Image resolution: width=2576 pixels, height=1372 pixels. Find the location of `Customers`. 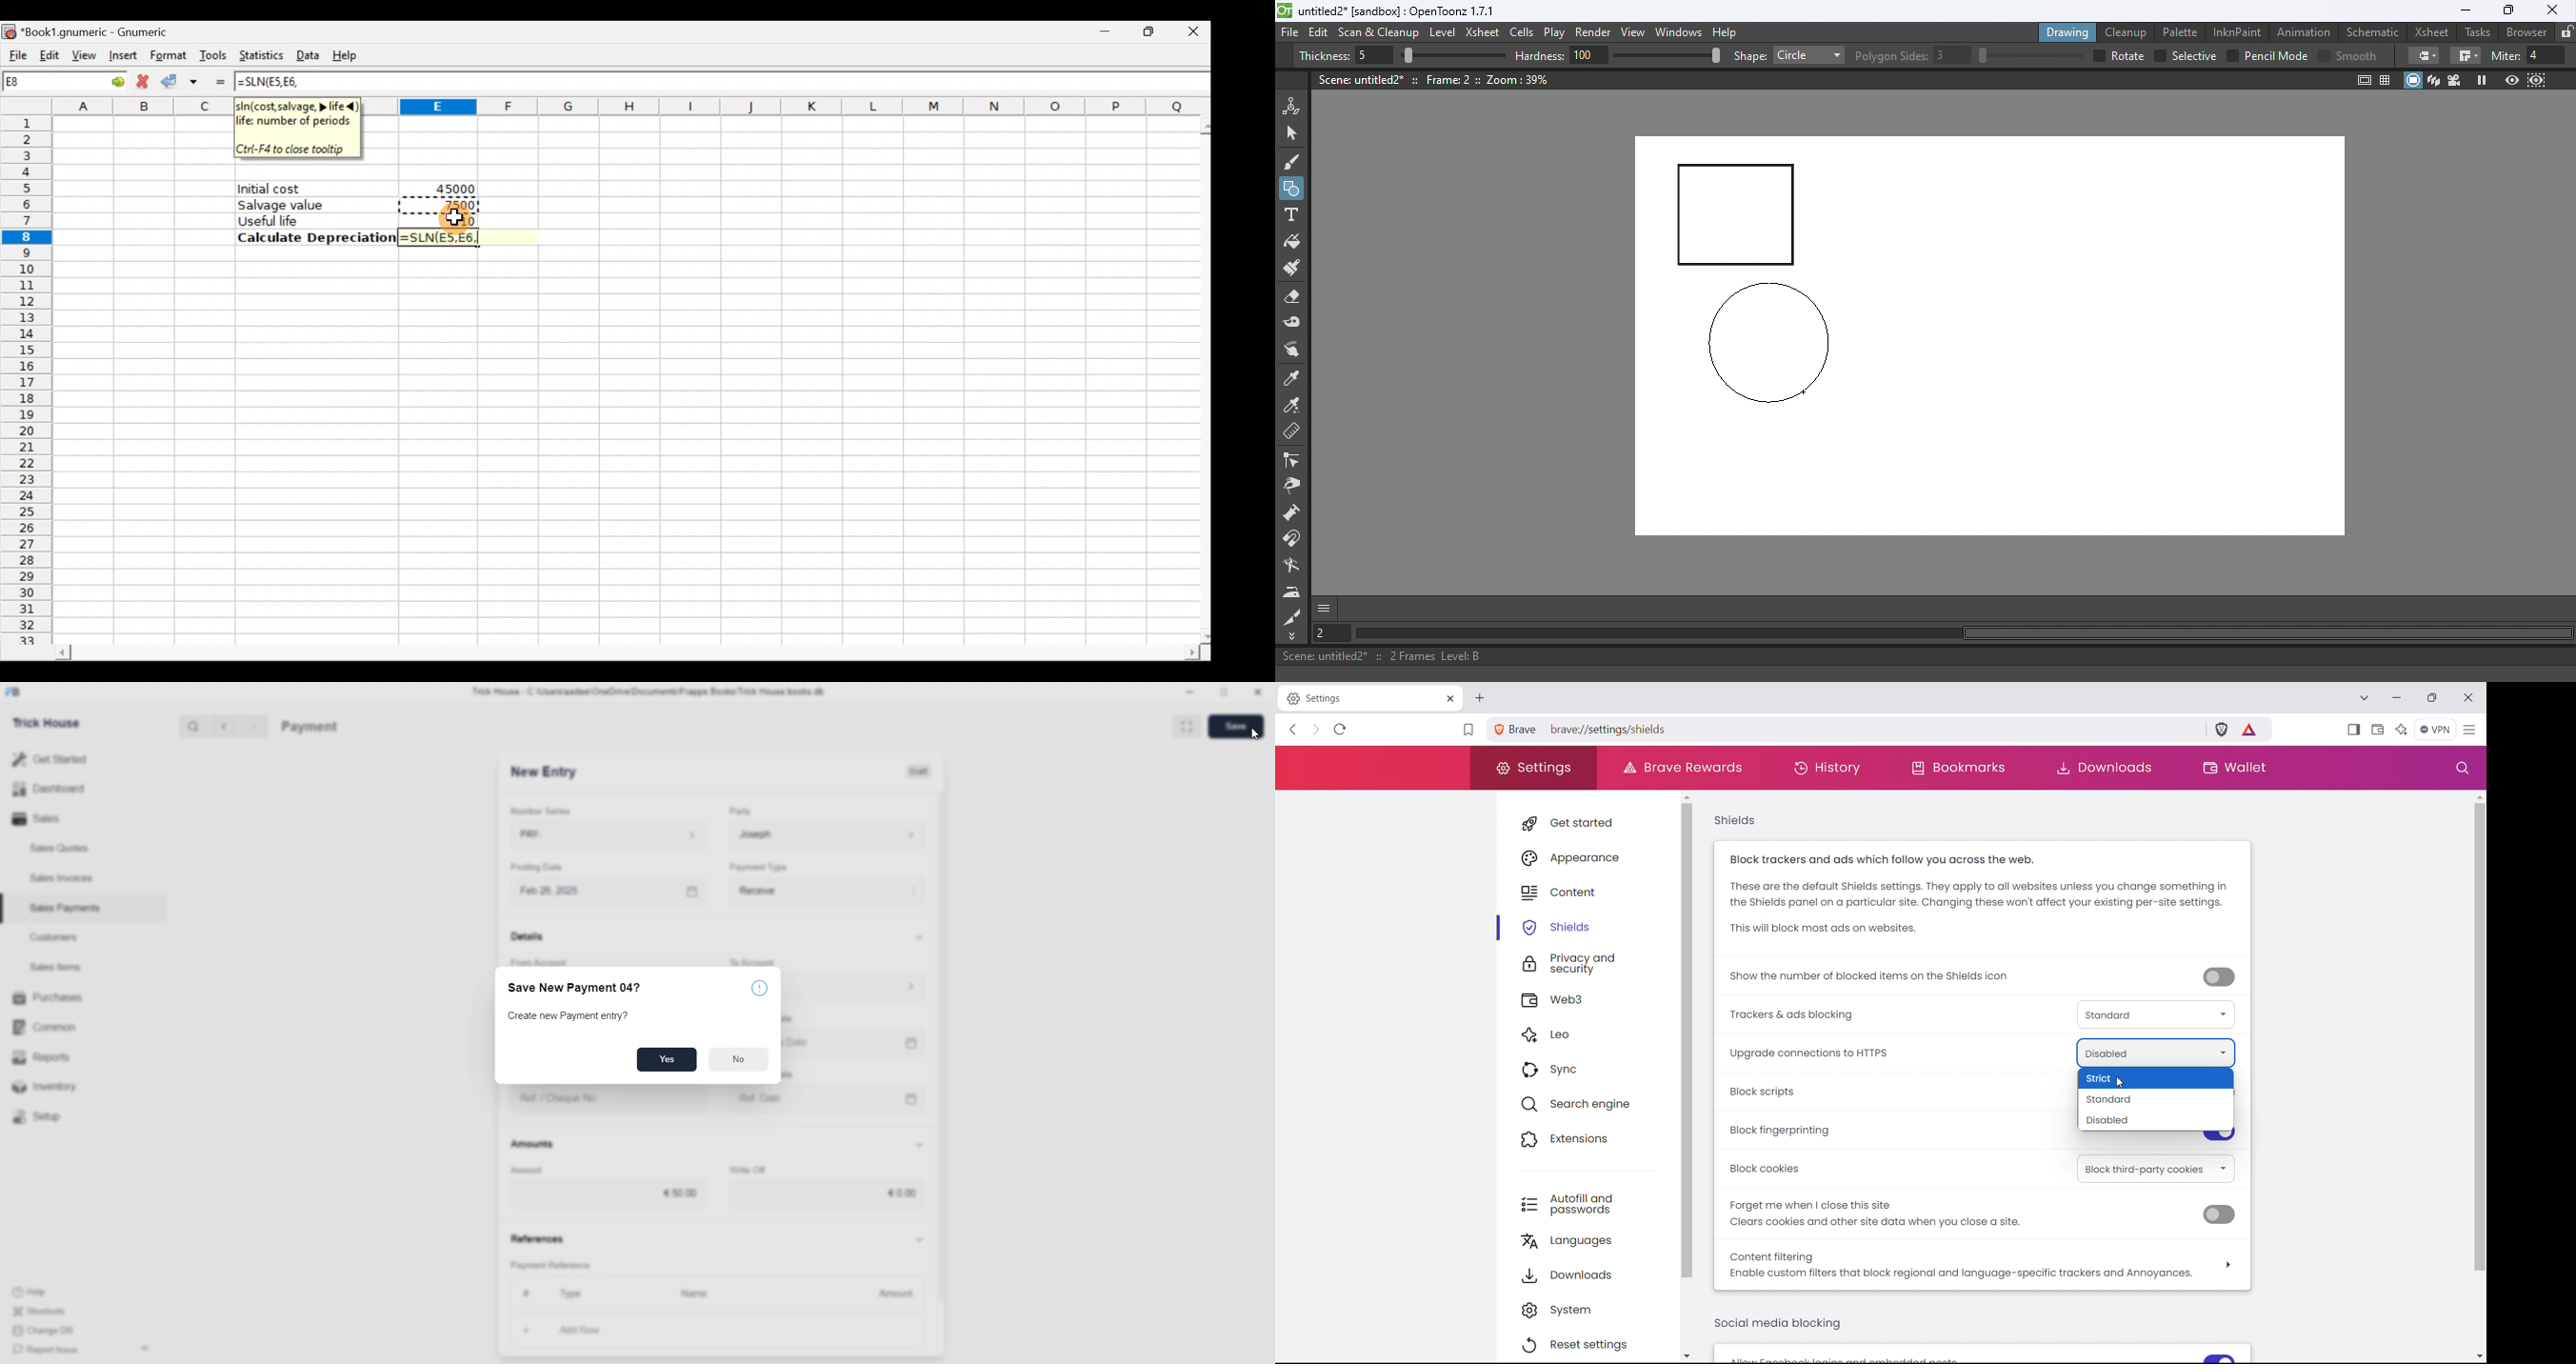

Customers is located at coordinates (58, 937).